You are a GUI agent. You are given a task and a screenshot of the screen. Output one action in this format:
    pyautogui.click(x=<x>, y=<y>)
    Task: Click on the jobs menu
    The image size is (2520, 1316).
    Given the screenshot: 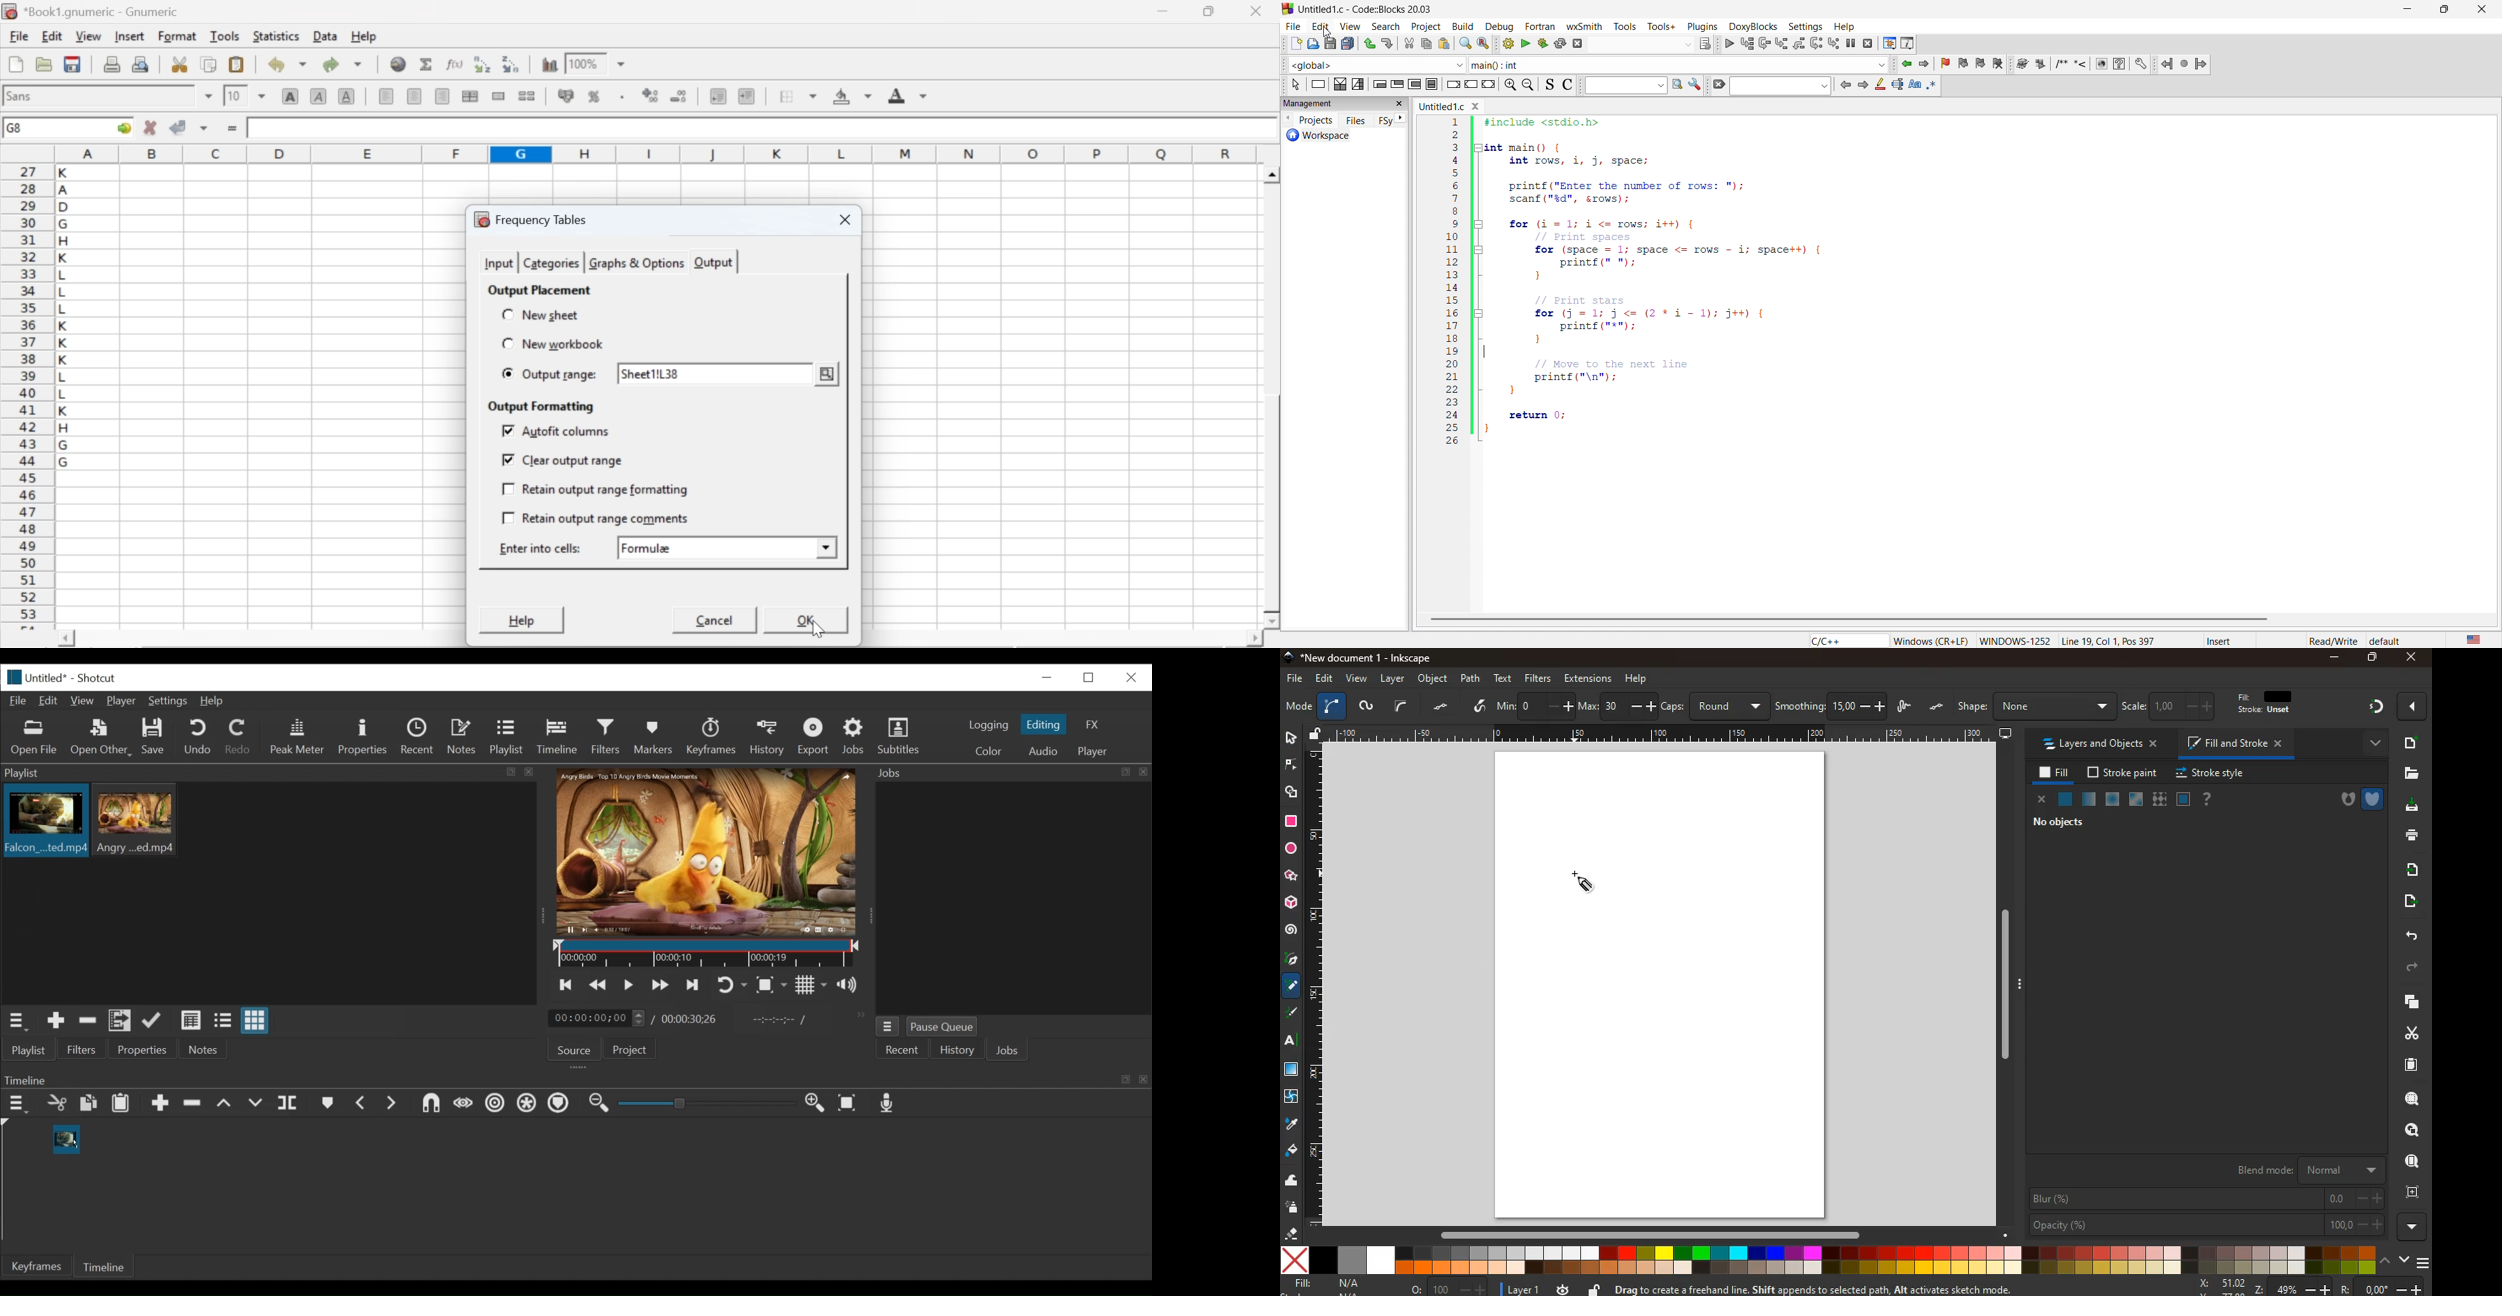 What is the action you would take?
    pyautogui.click(x=887, y=1025)
    